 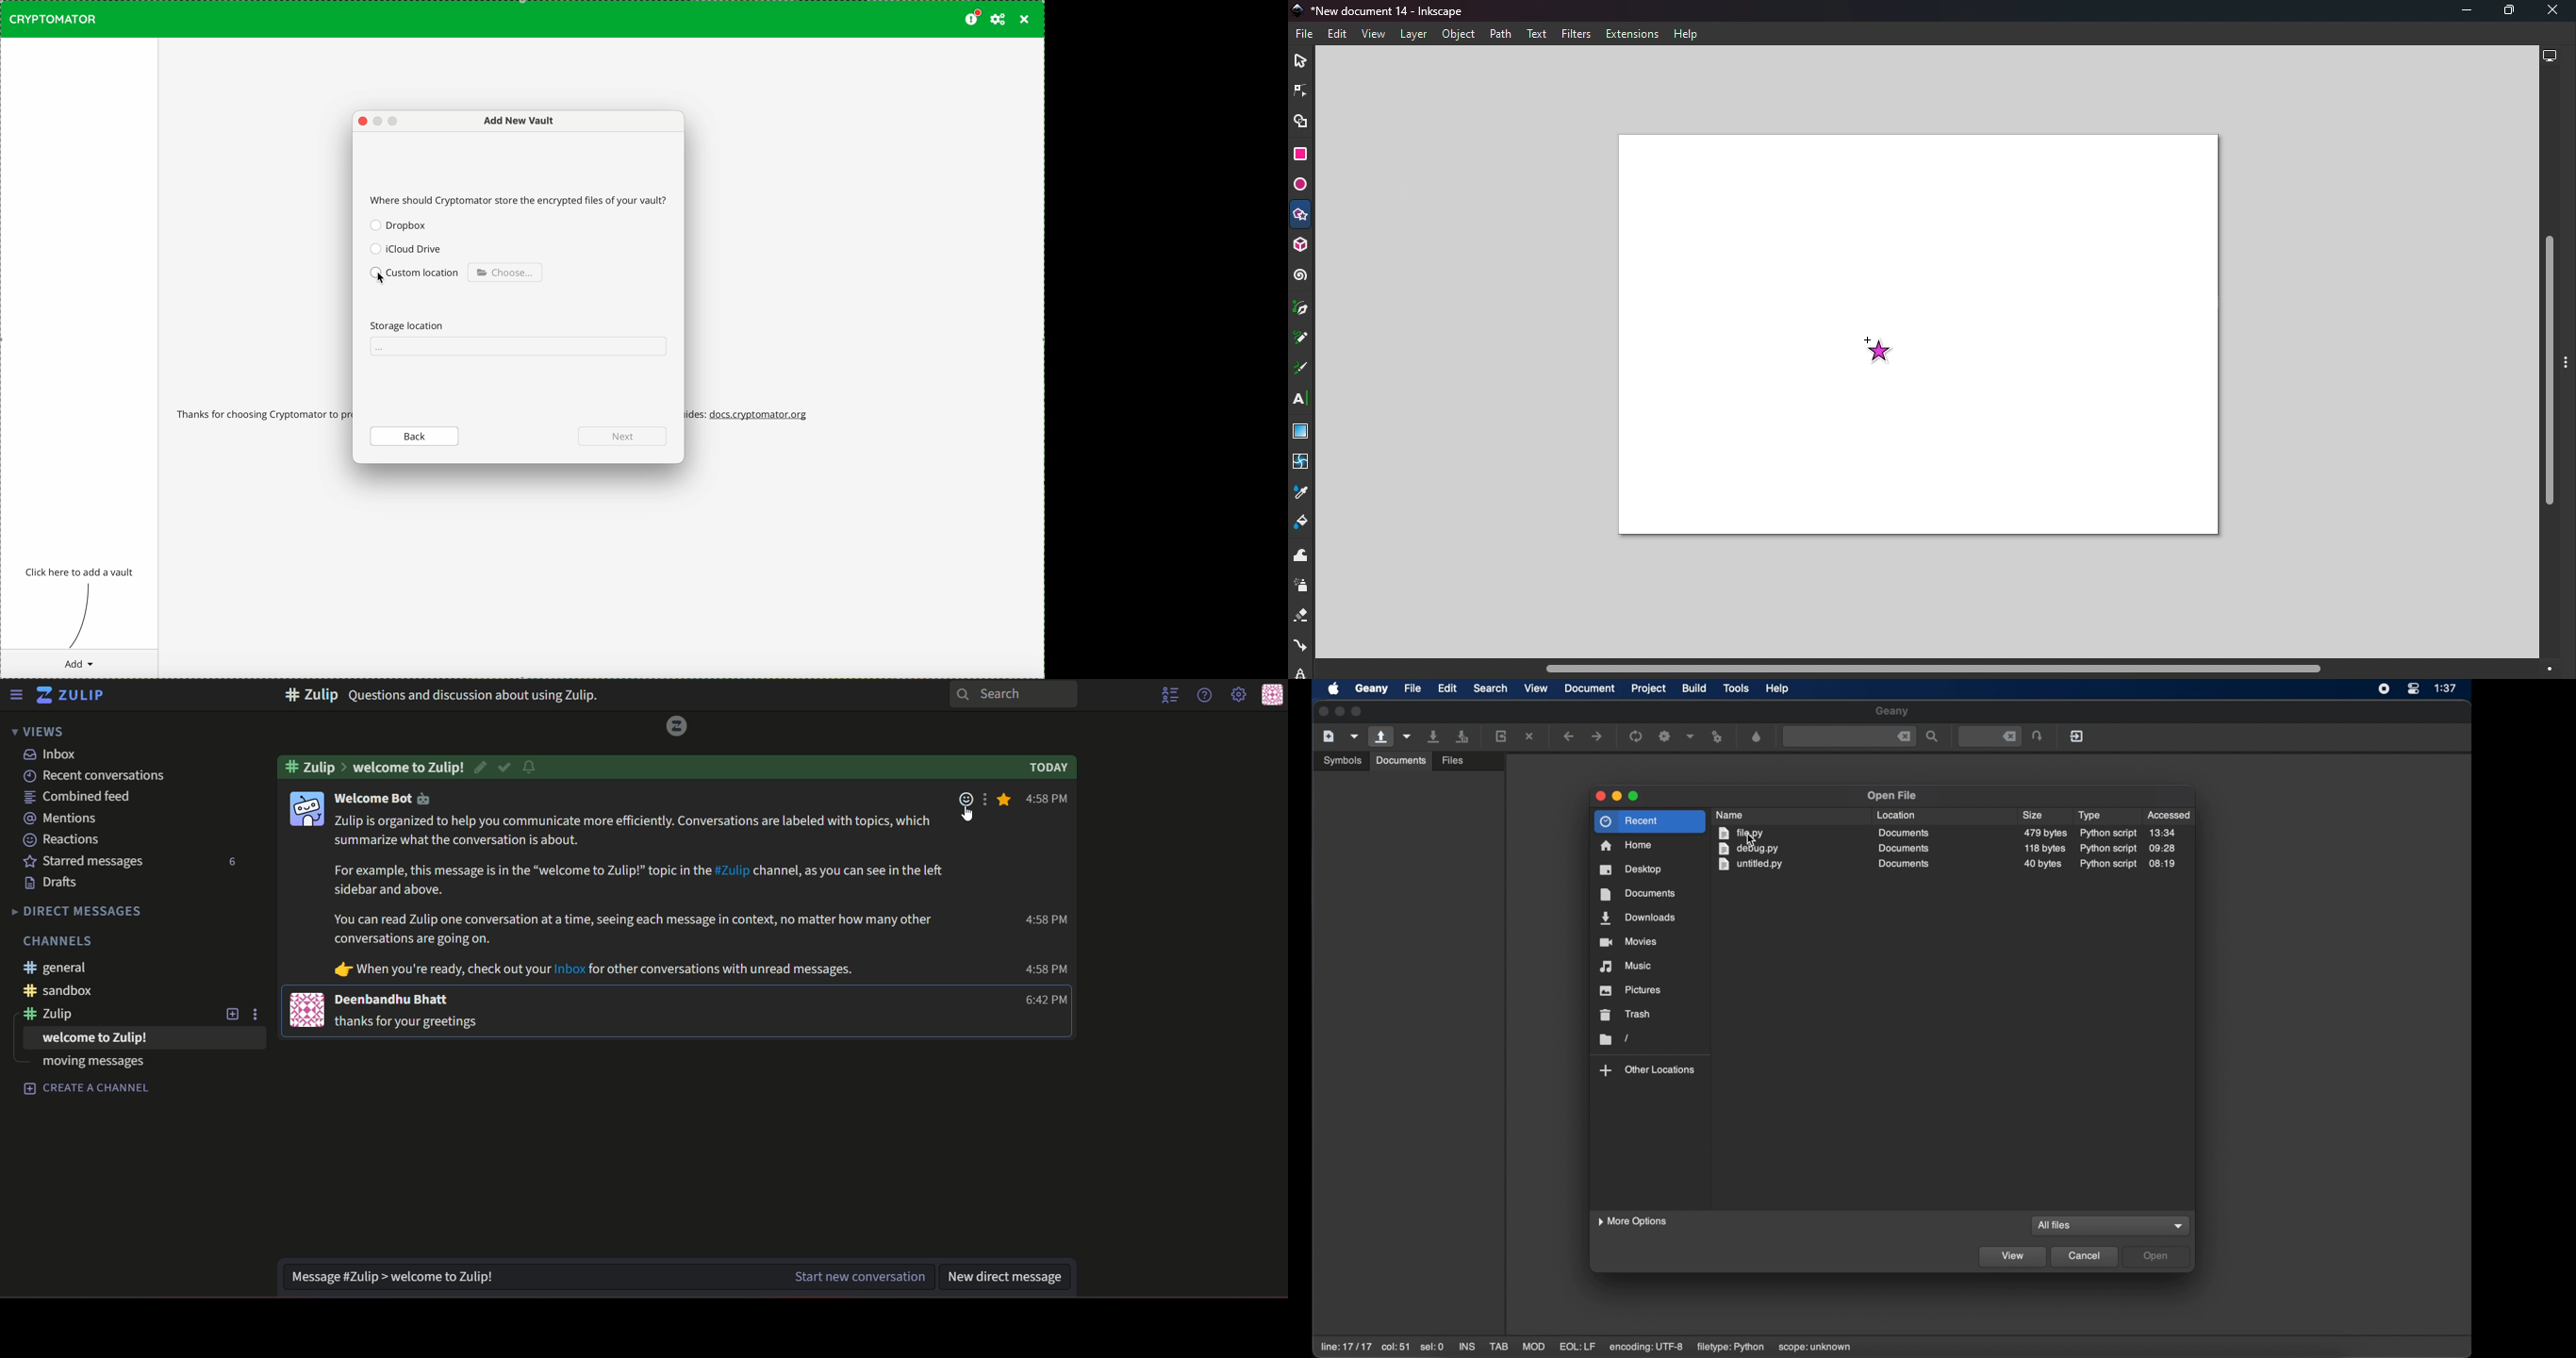 What do you see at coordinates (394, 998) in the screenshot?
I see `Deenbandhu Bhatt` at bounding box center [394, 998].